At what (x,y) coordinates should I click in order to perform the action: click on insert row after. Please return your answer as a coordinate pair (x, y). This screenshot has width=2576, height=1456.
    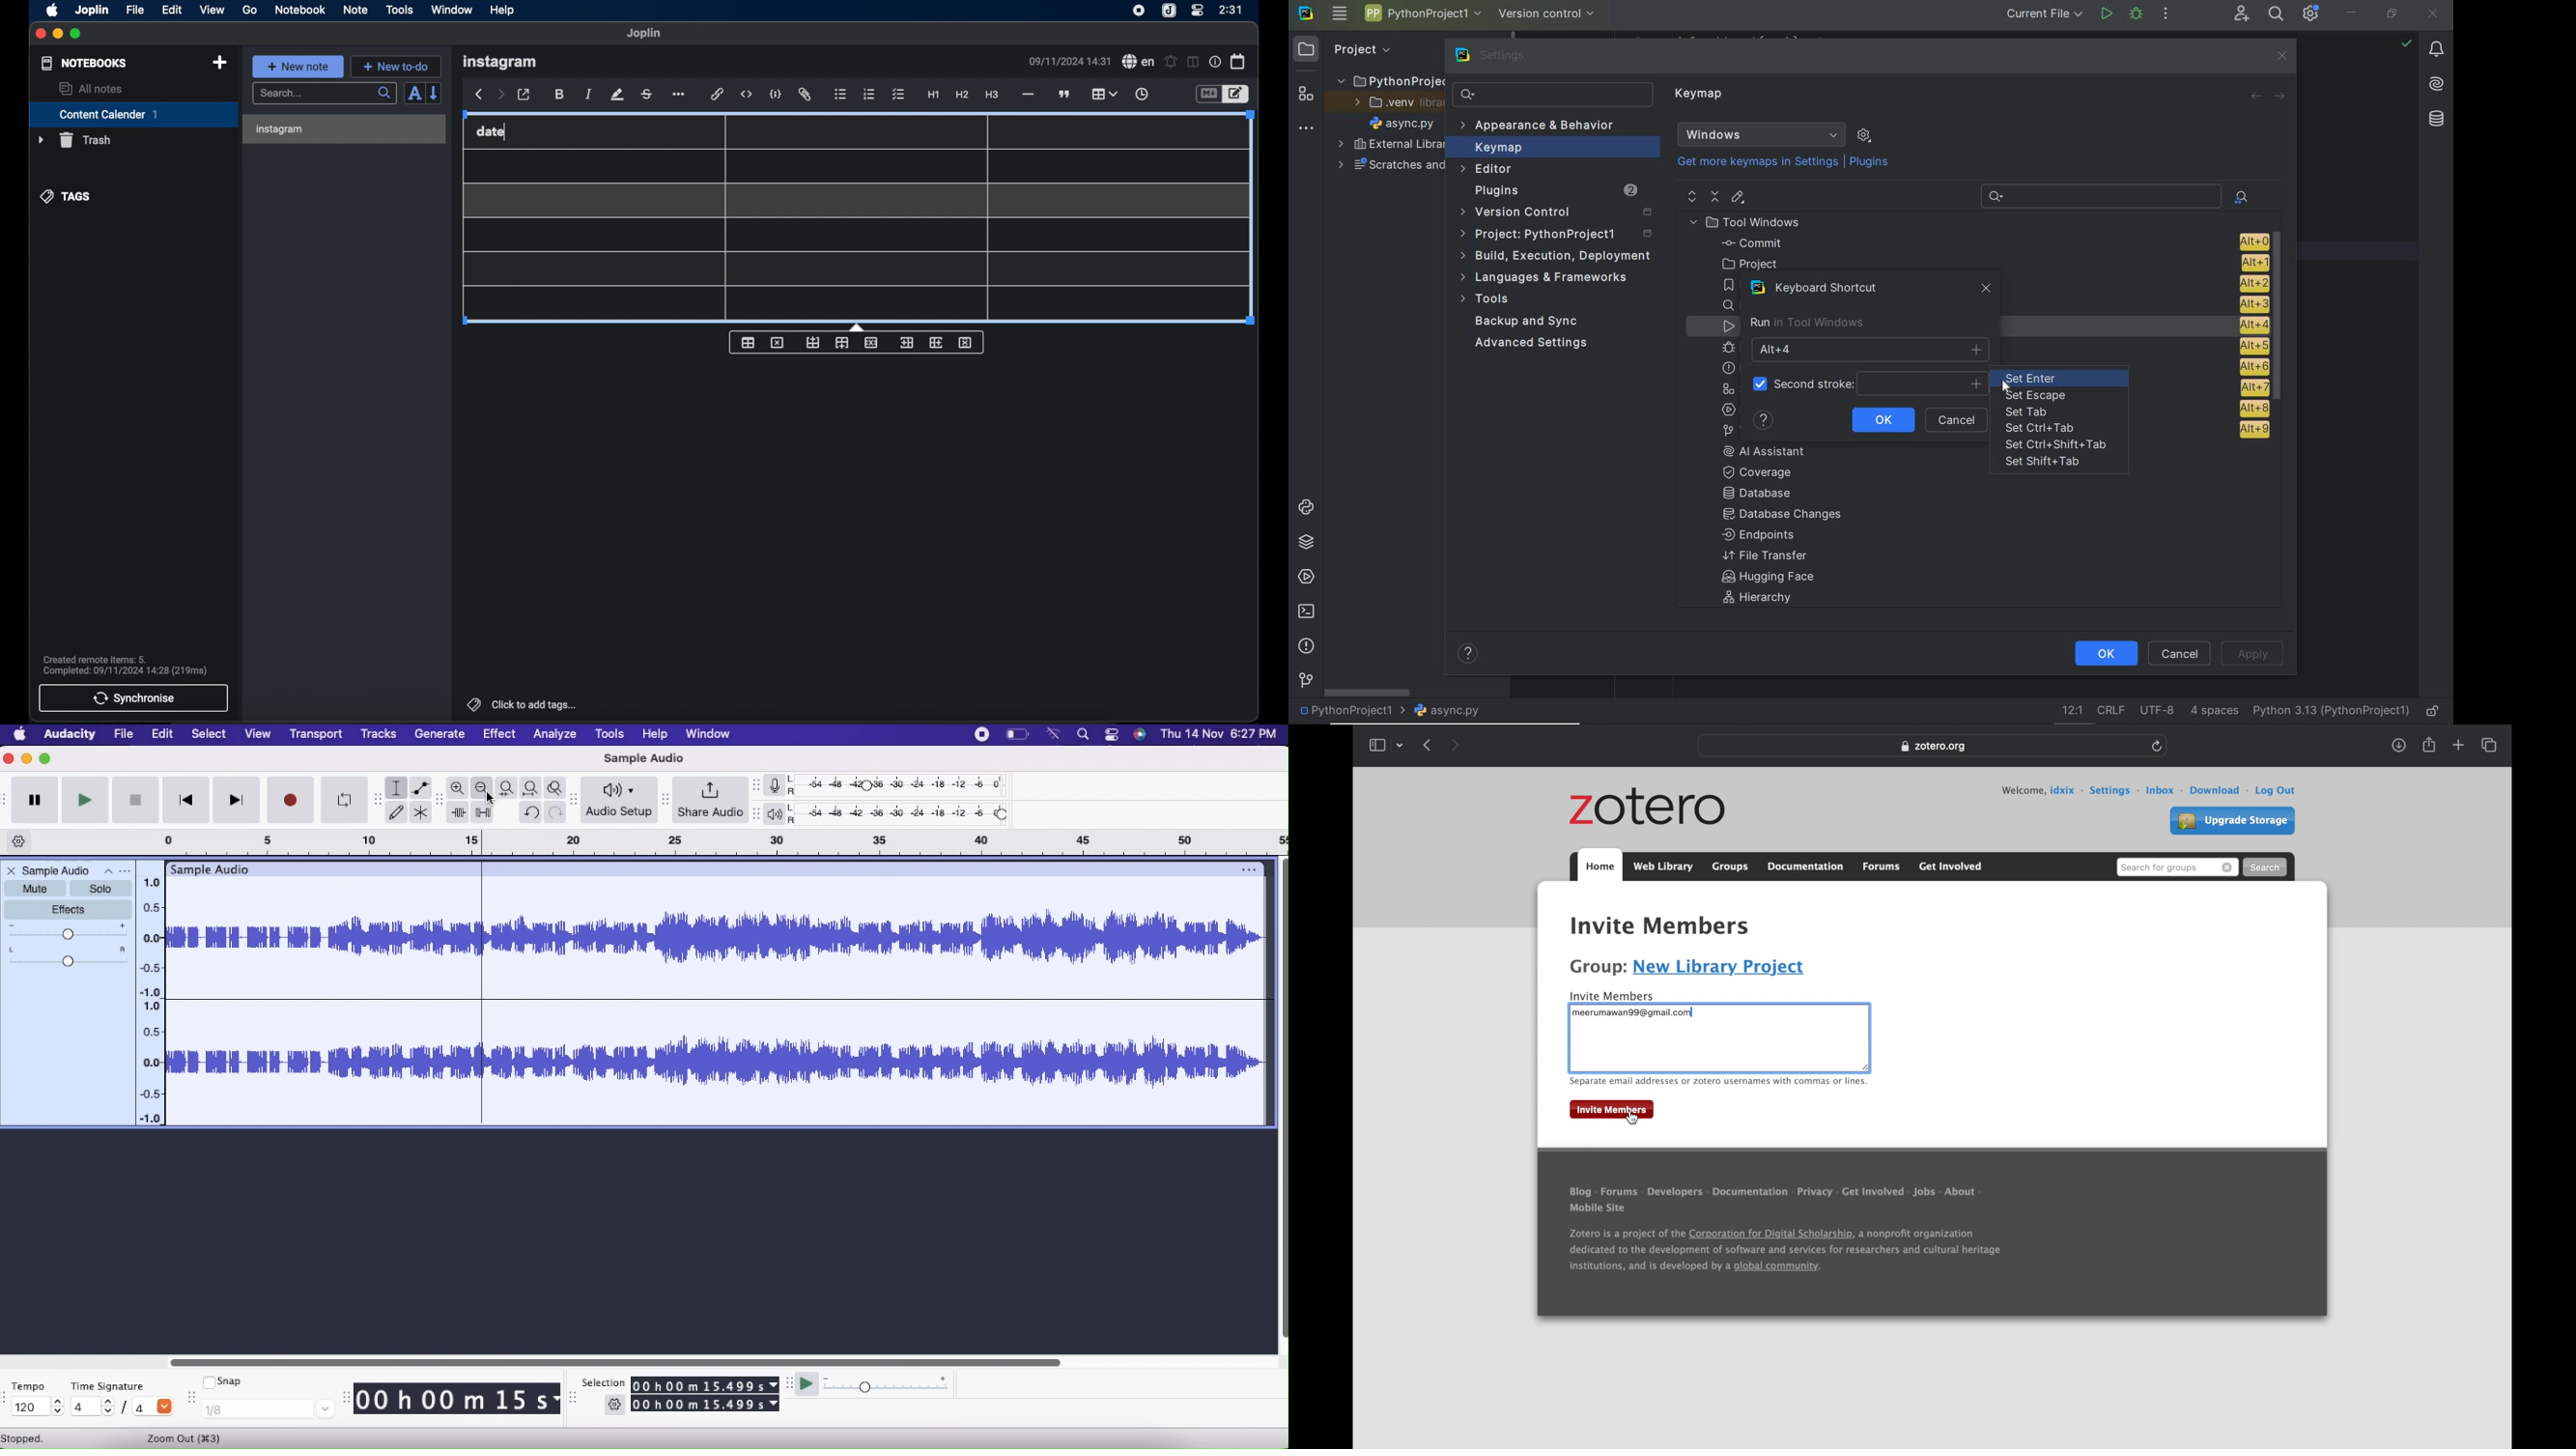
    Looking at the image, I should click on (842, 343).